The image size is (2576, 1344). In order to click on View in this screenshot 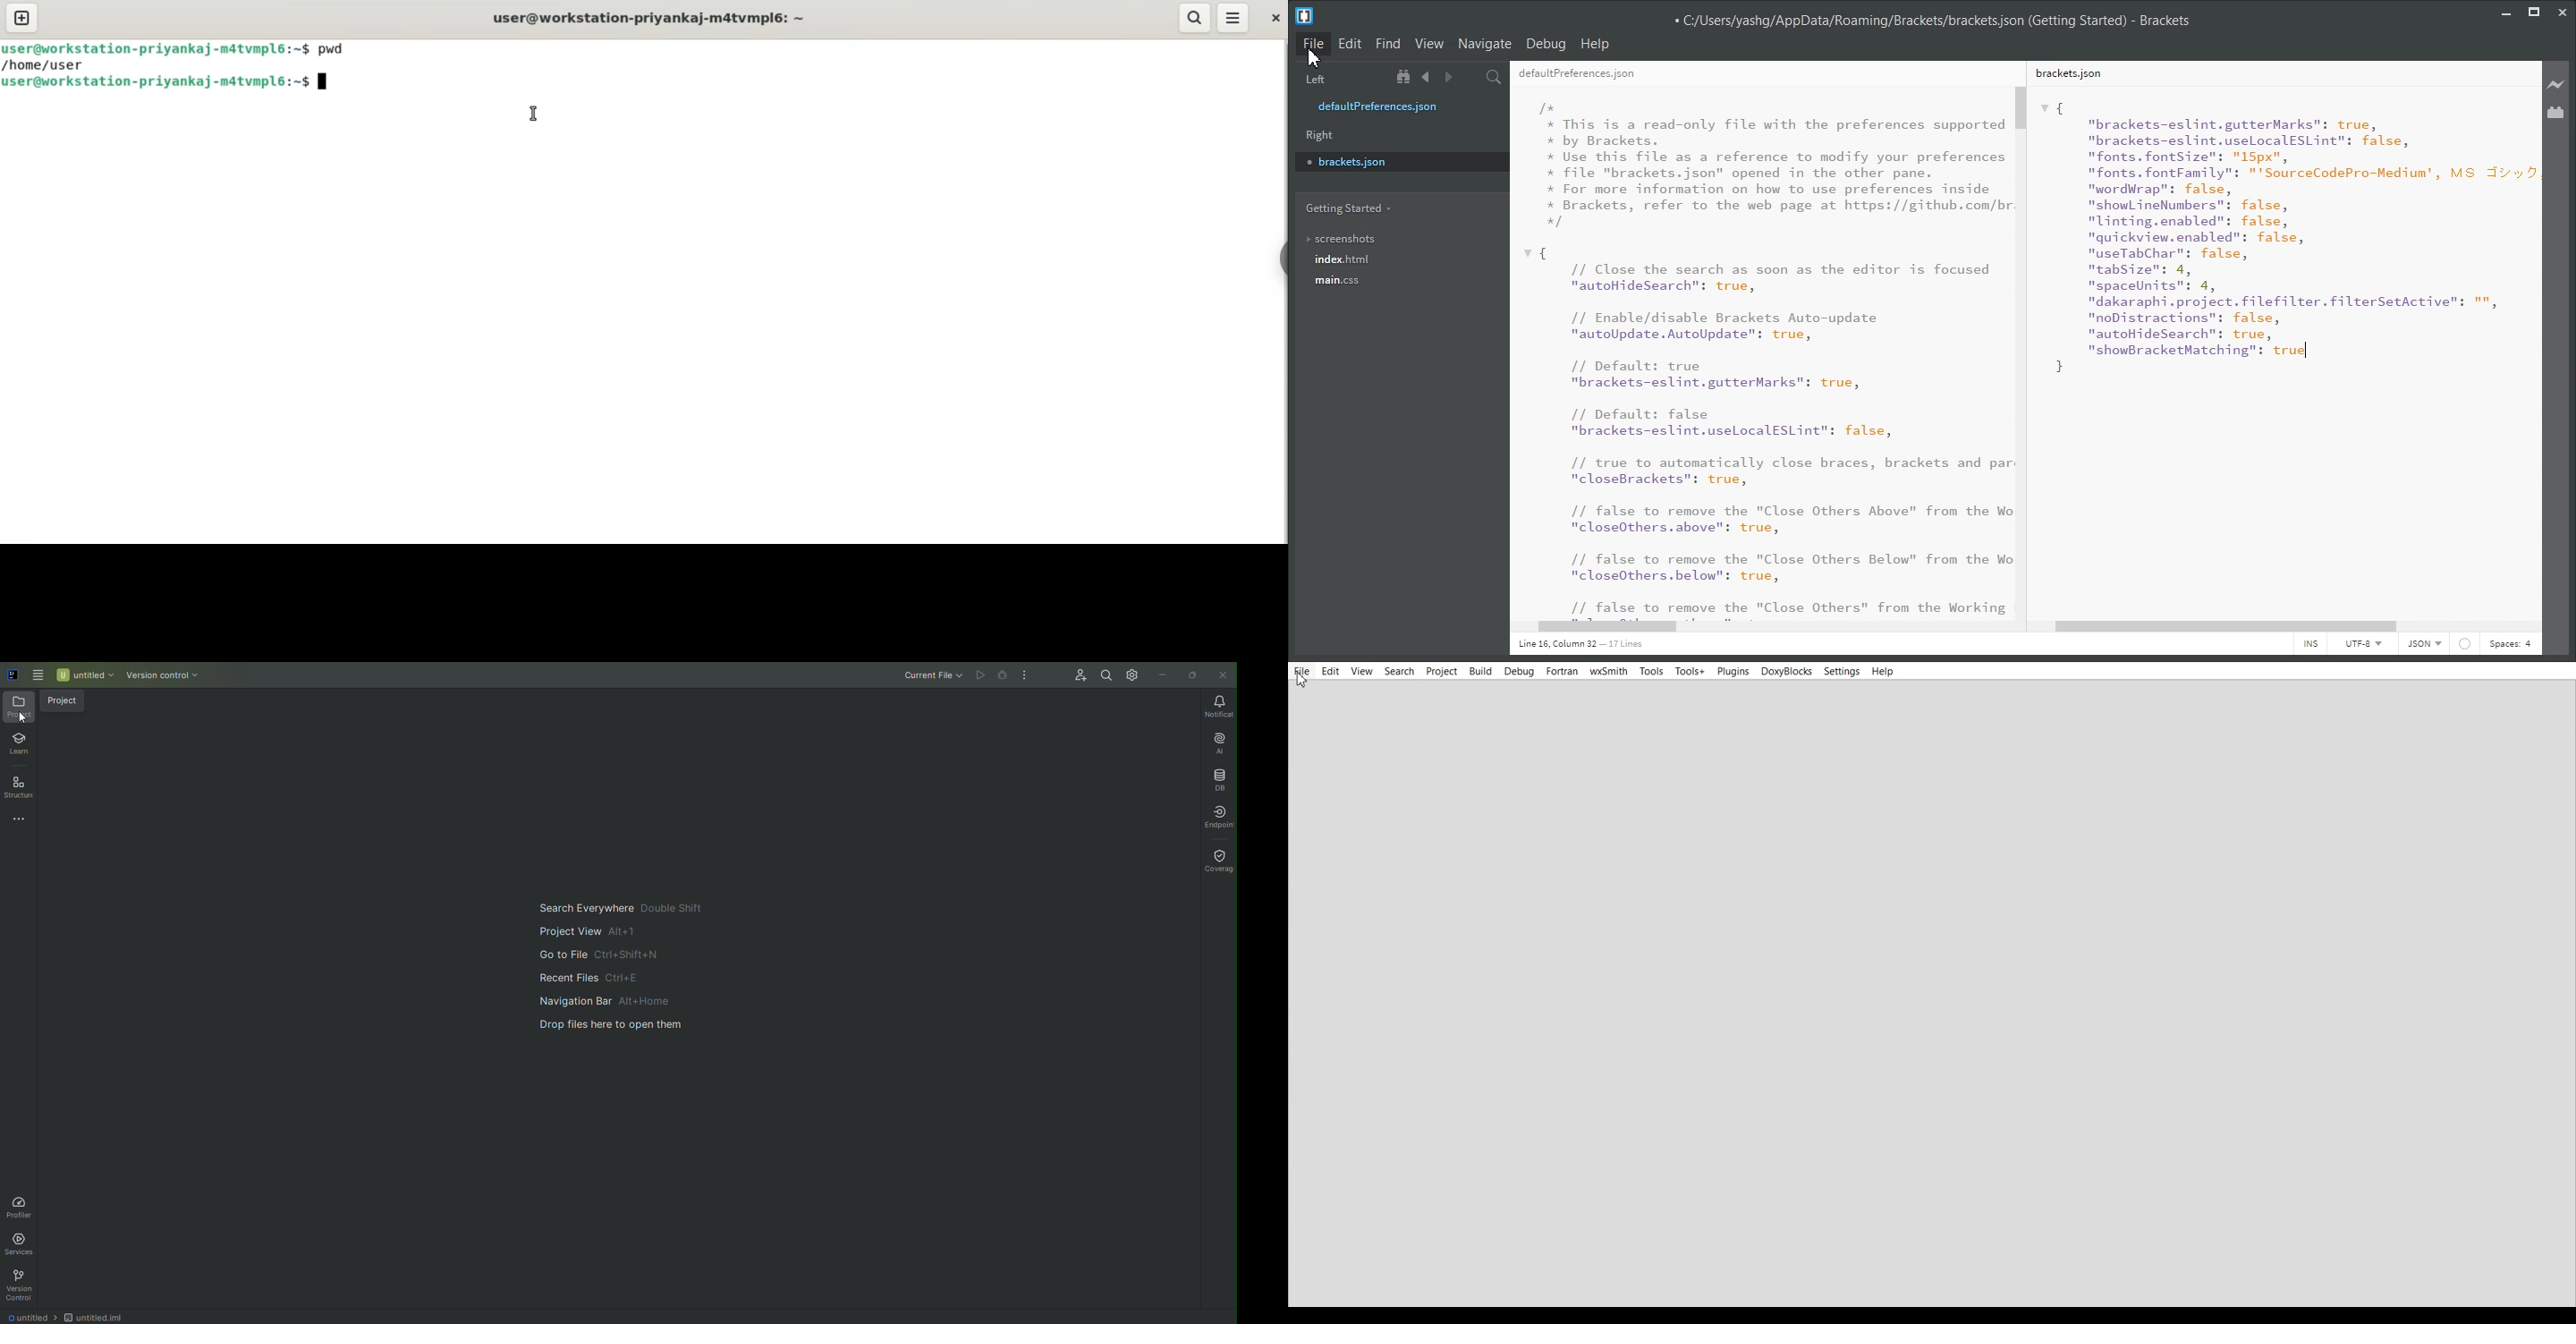, I will do `click(1362, 671)`.